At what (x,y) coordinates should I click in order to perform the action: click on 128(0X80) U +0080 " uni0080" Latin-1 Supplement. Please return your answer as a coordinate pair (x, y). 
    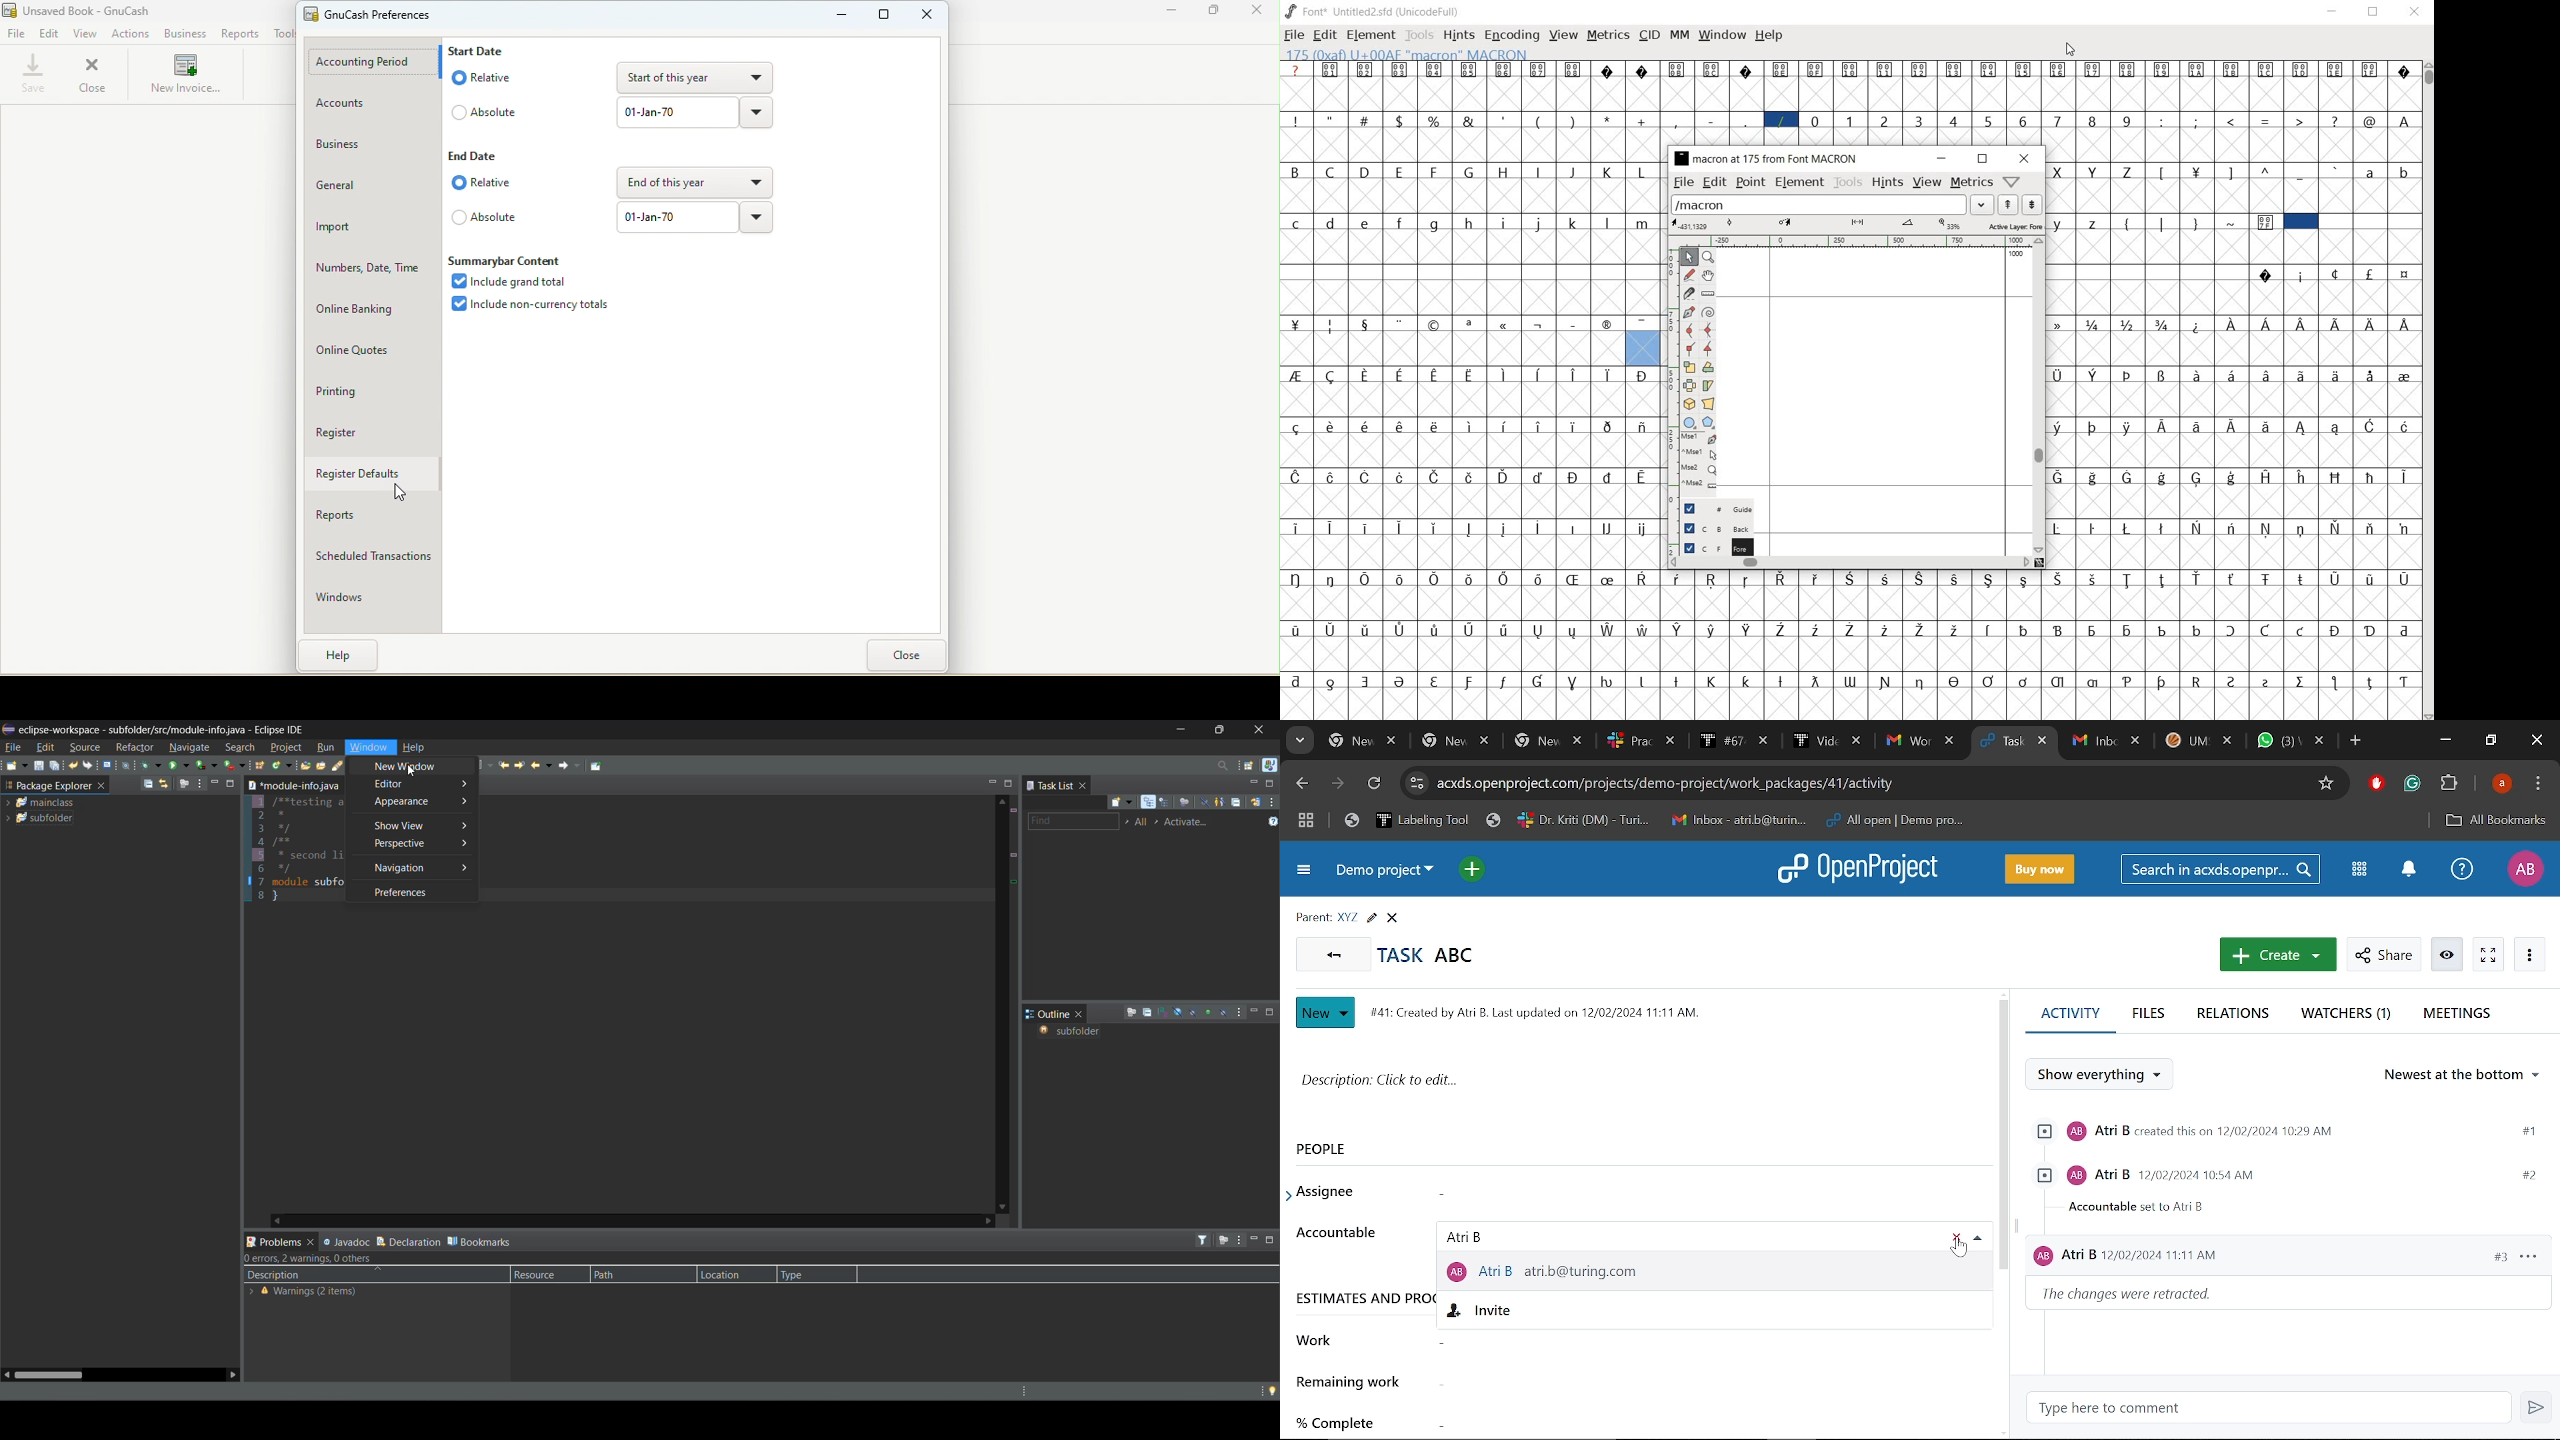
    Looking at the image, I should click on (1439, 53).